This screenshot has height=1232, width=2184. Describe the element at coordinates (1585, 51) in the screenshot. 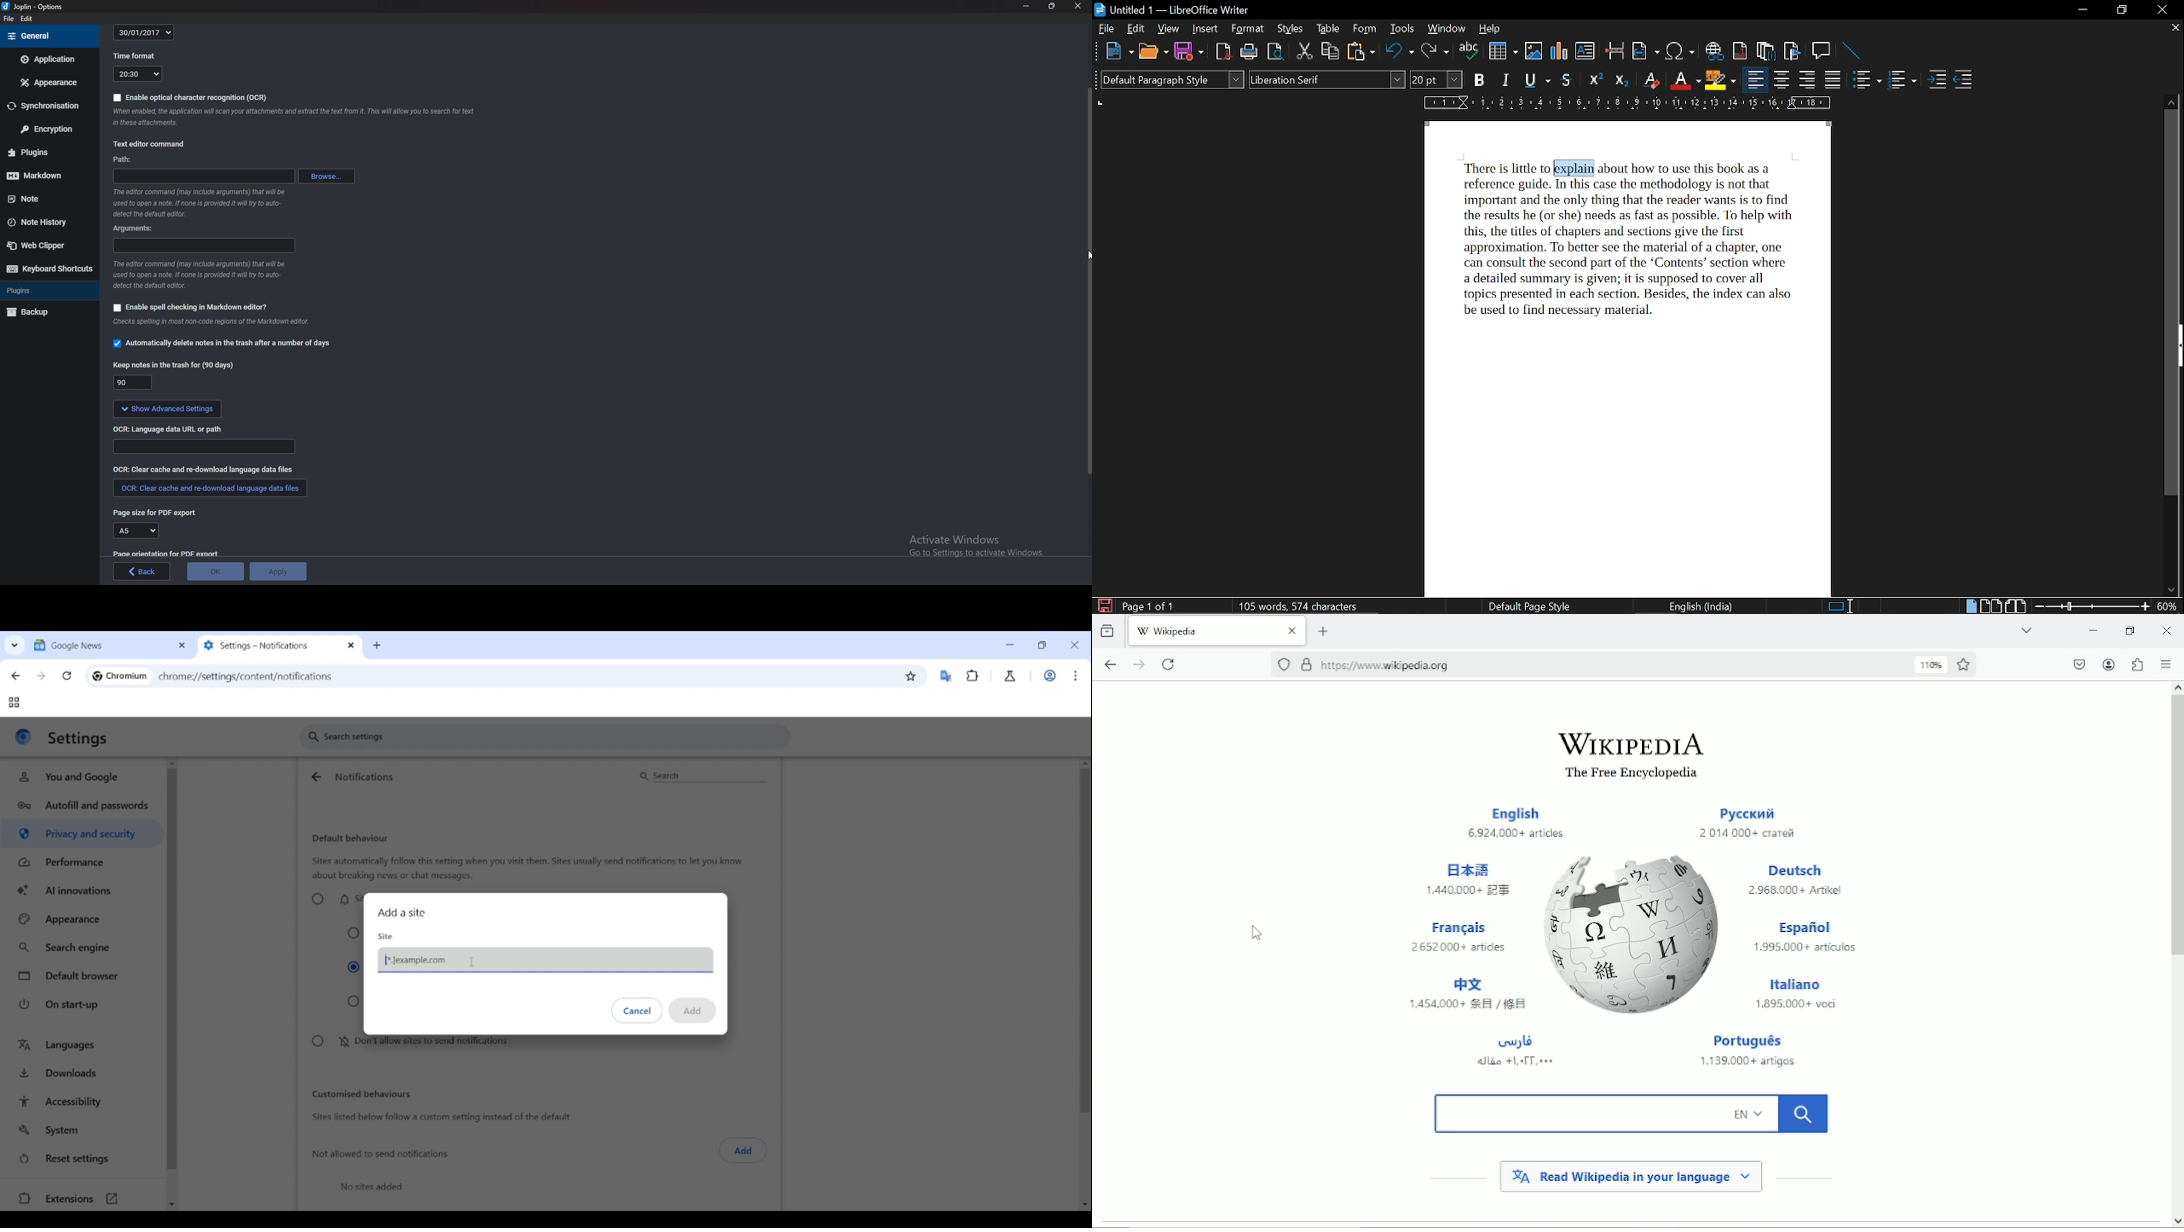

I see `insert text` at that location.